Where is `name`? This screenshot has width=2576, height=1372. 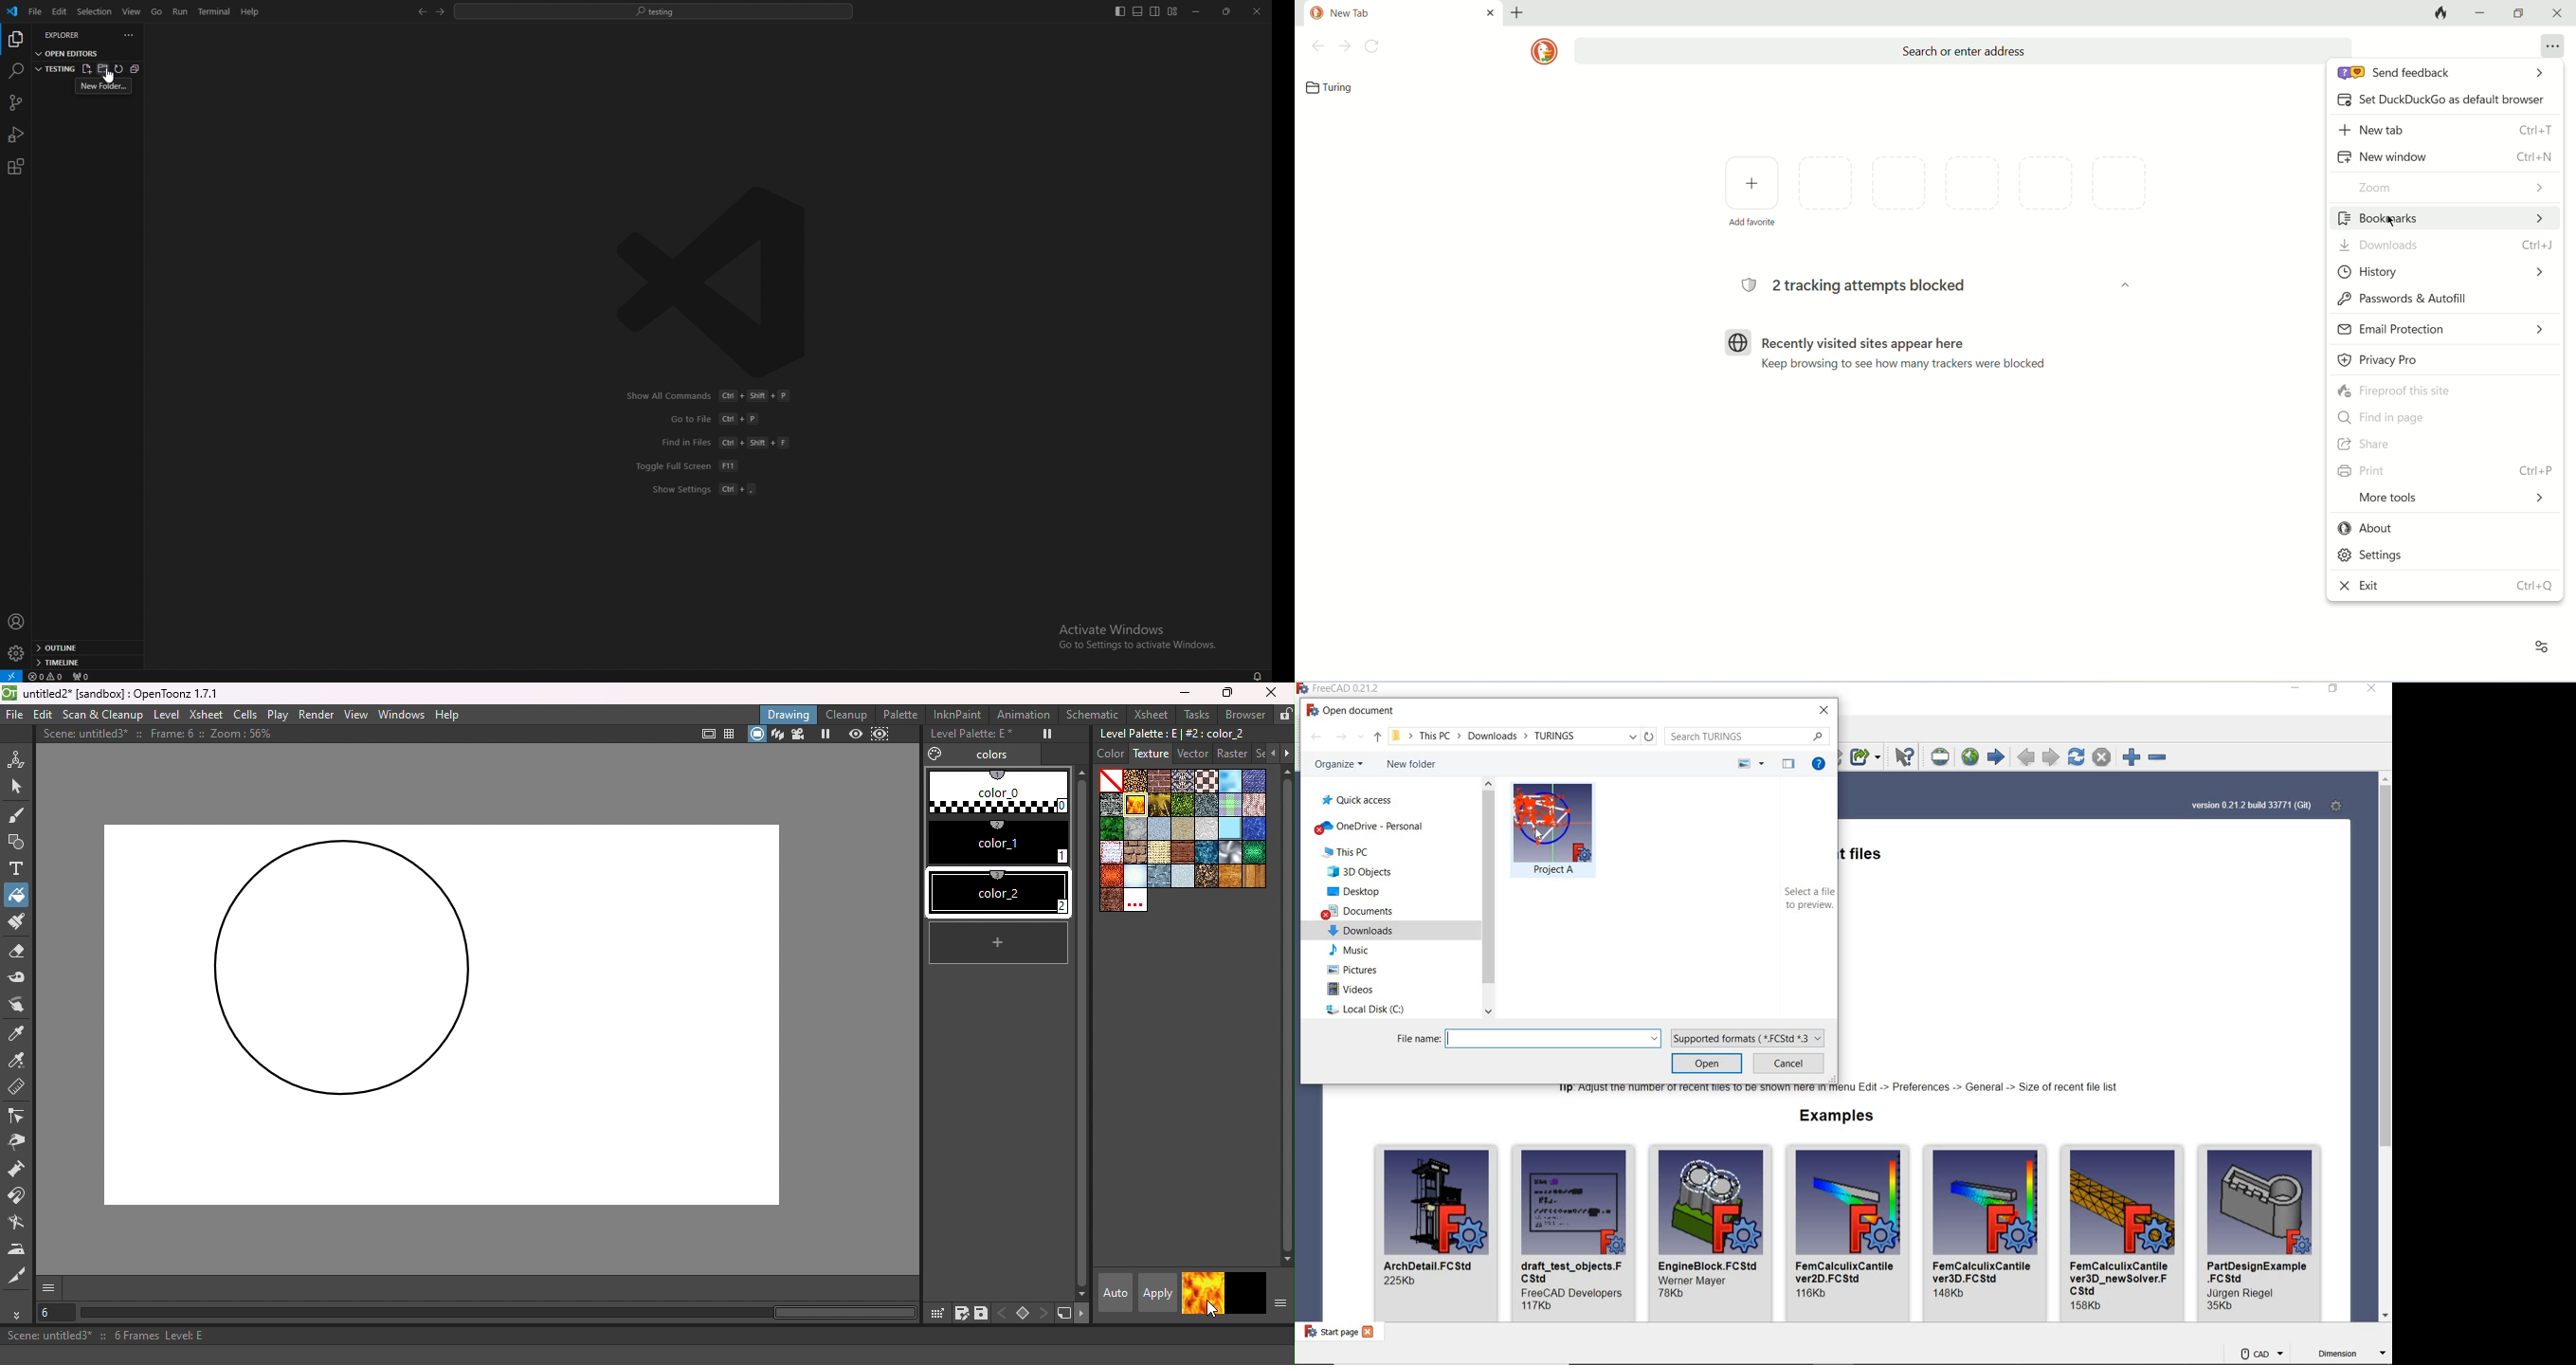
name is located at coordinates (1709, 1264).